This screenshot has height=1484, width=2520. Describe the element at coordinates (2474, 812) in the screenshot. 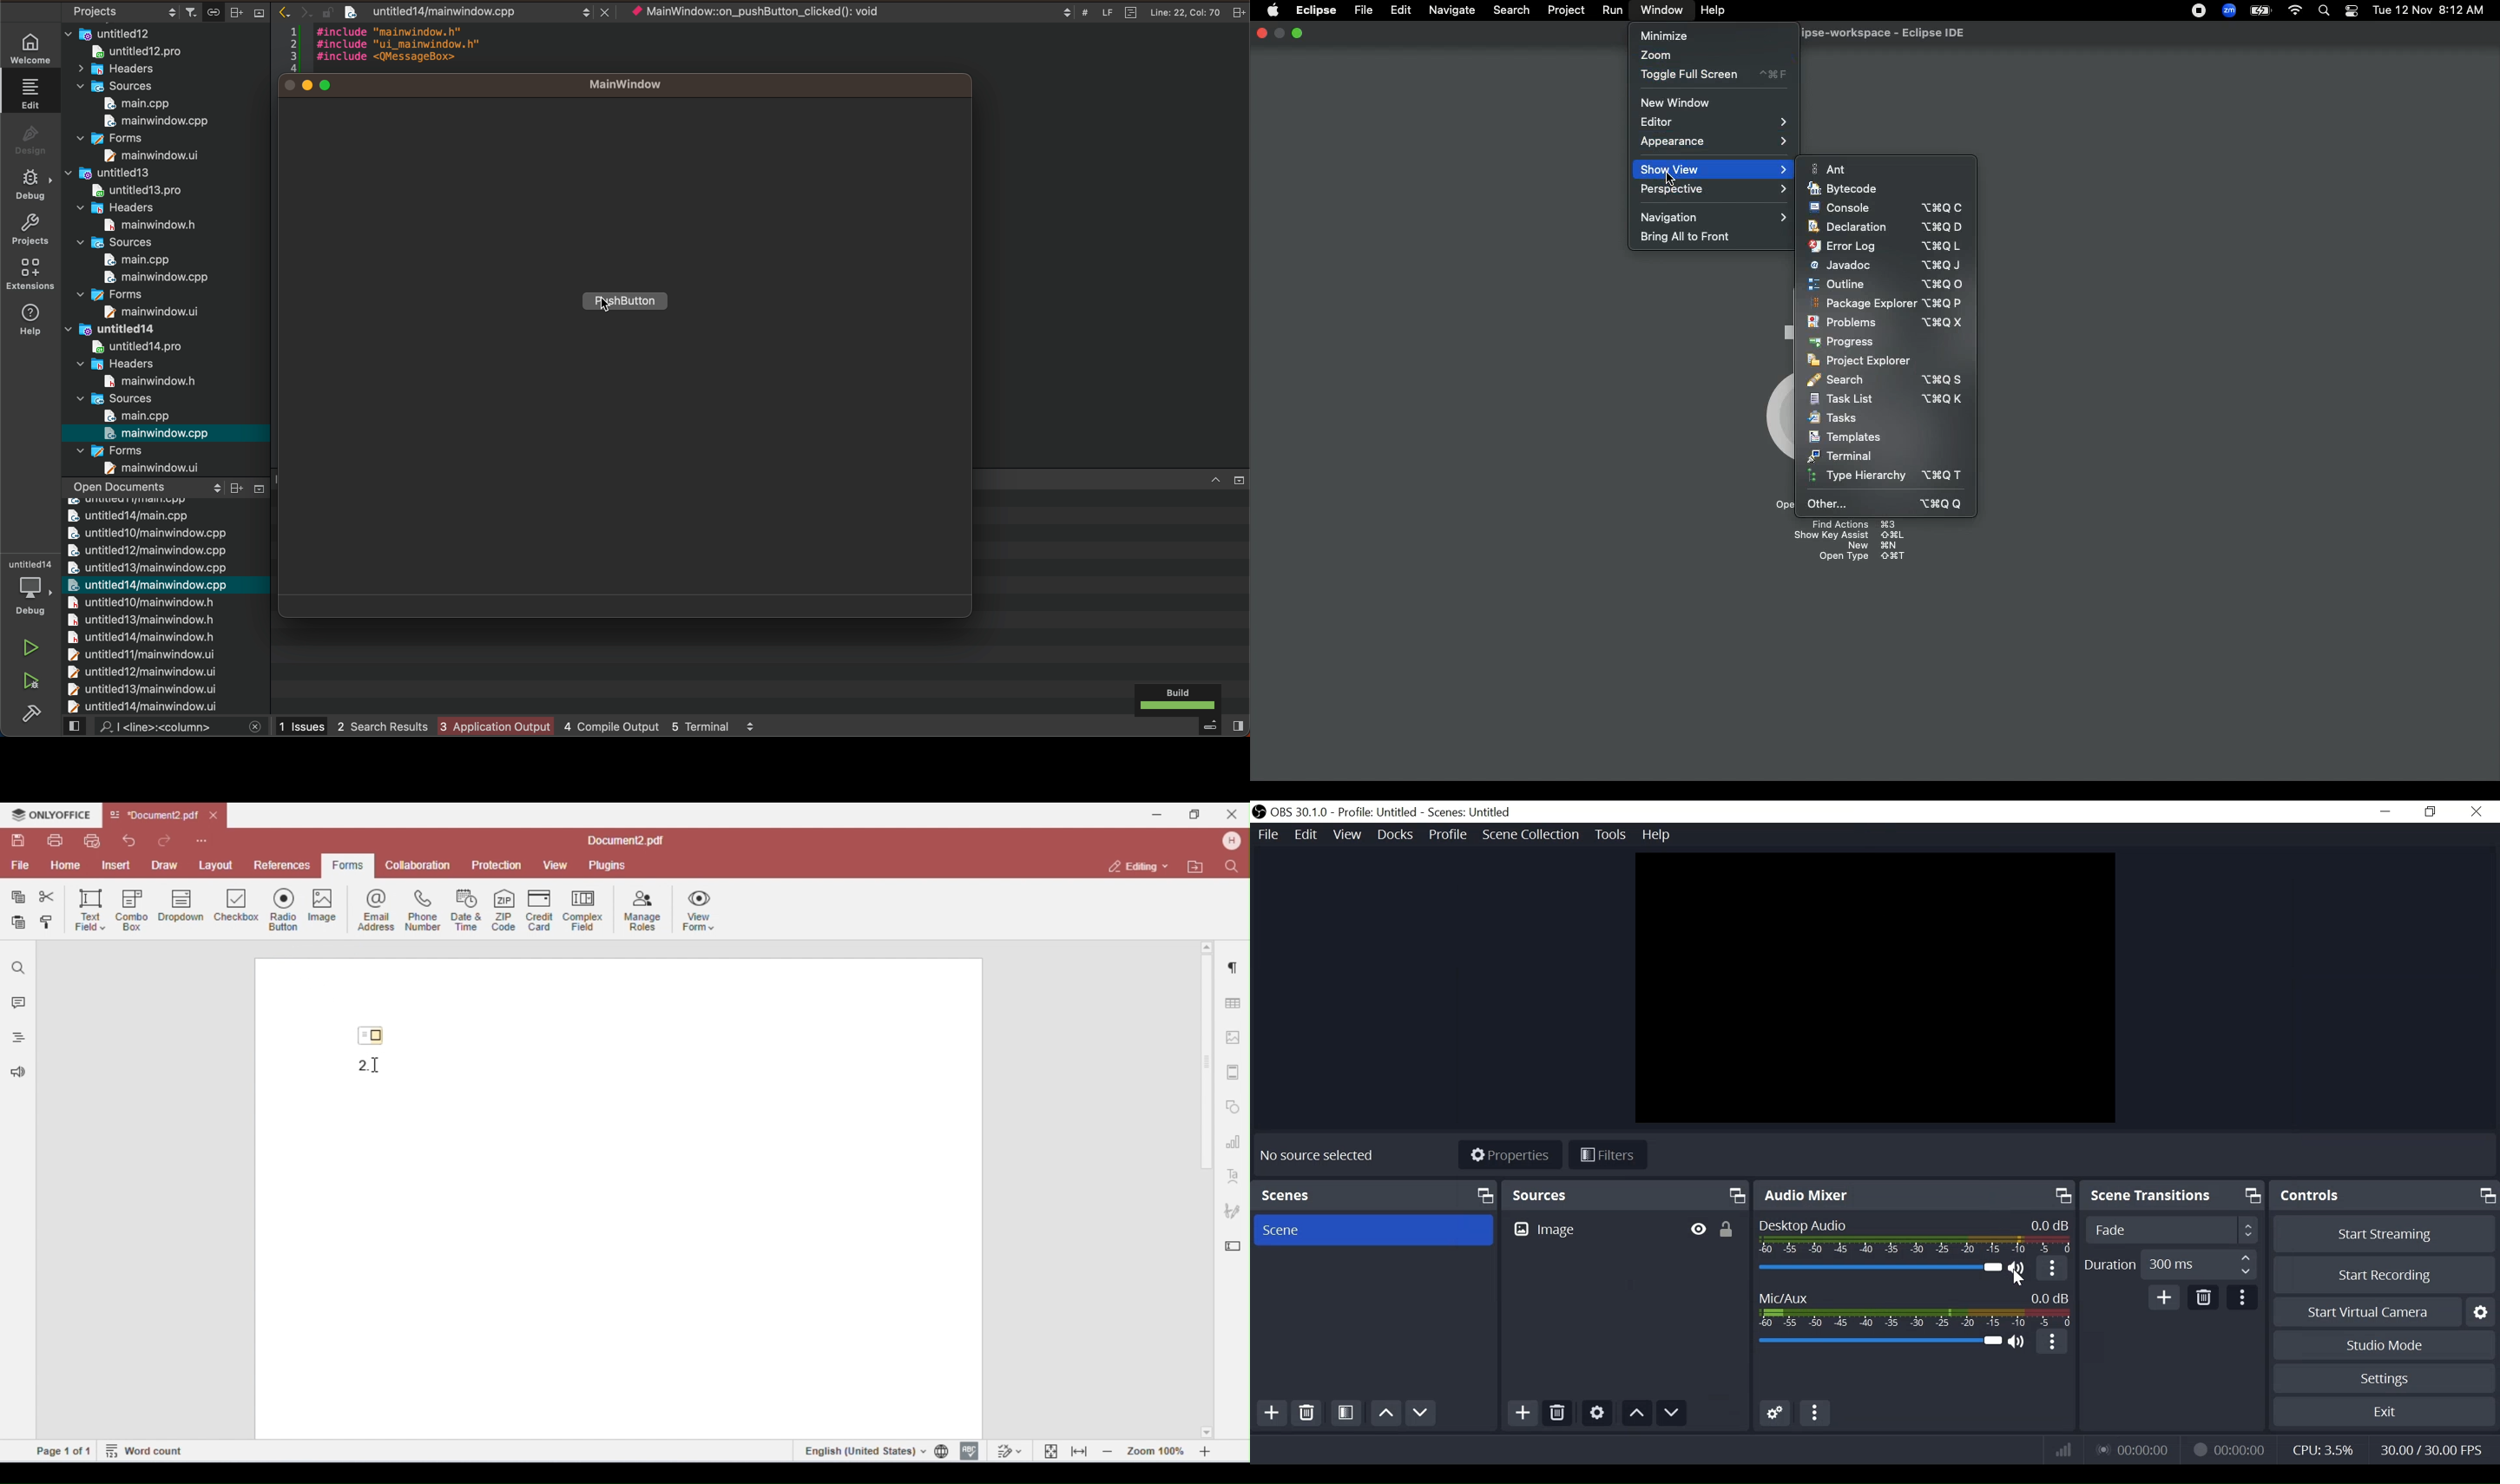

I see `Close` at that location.